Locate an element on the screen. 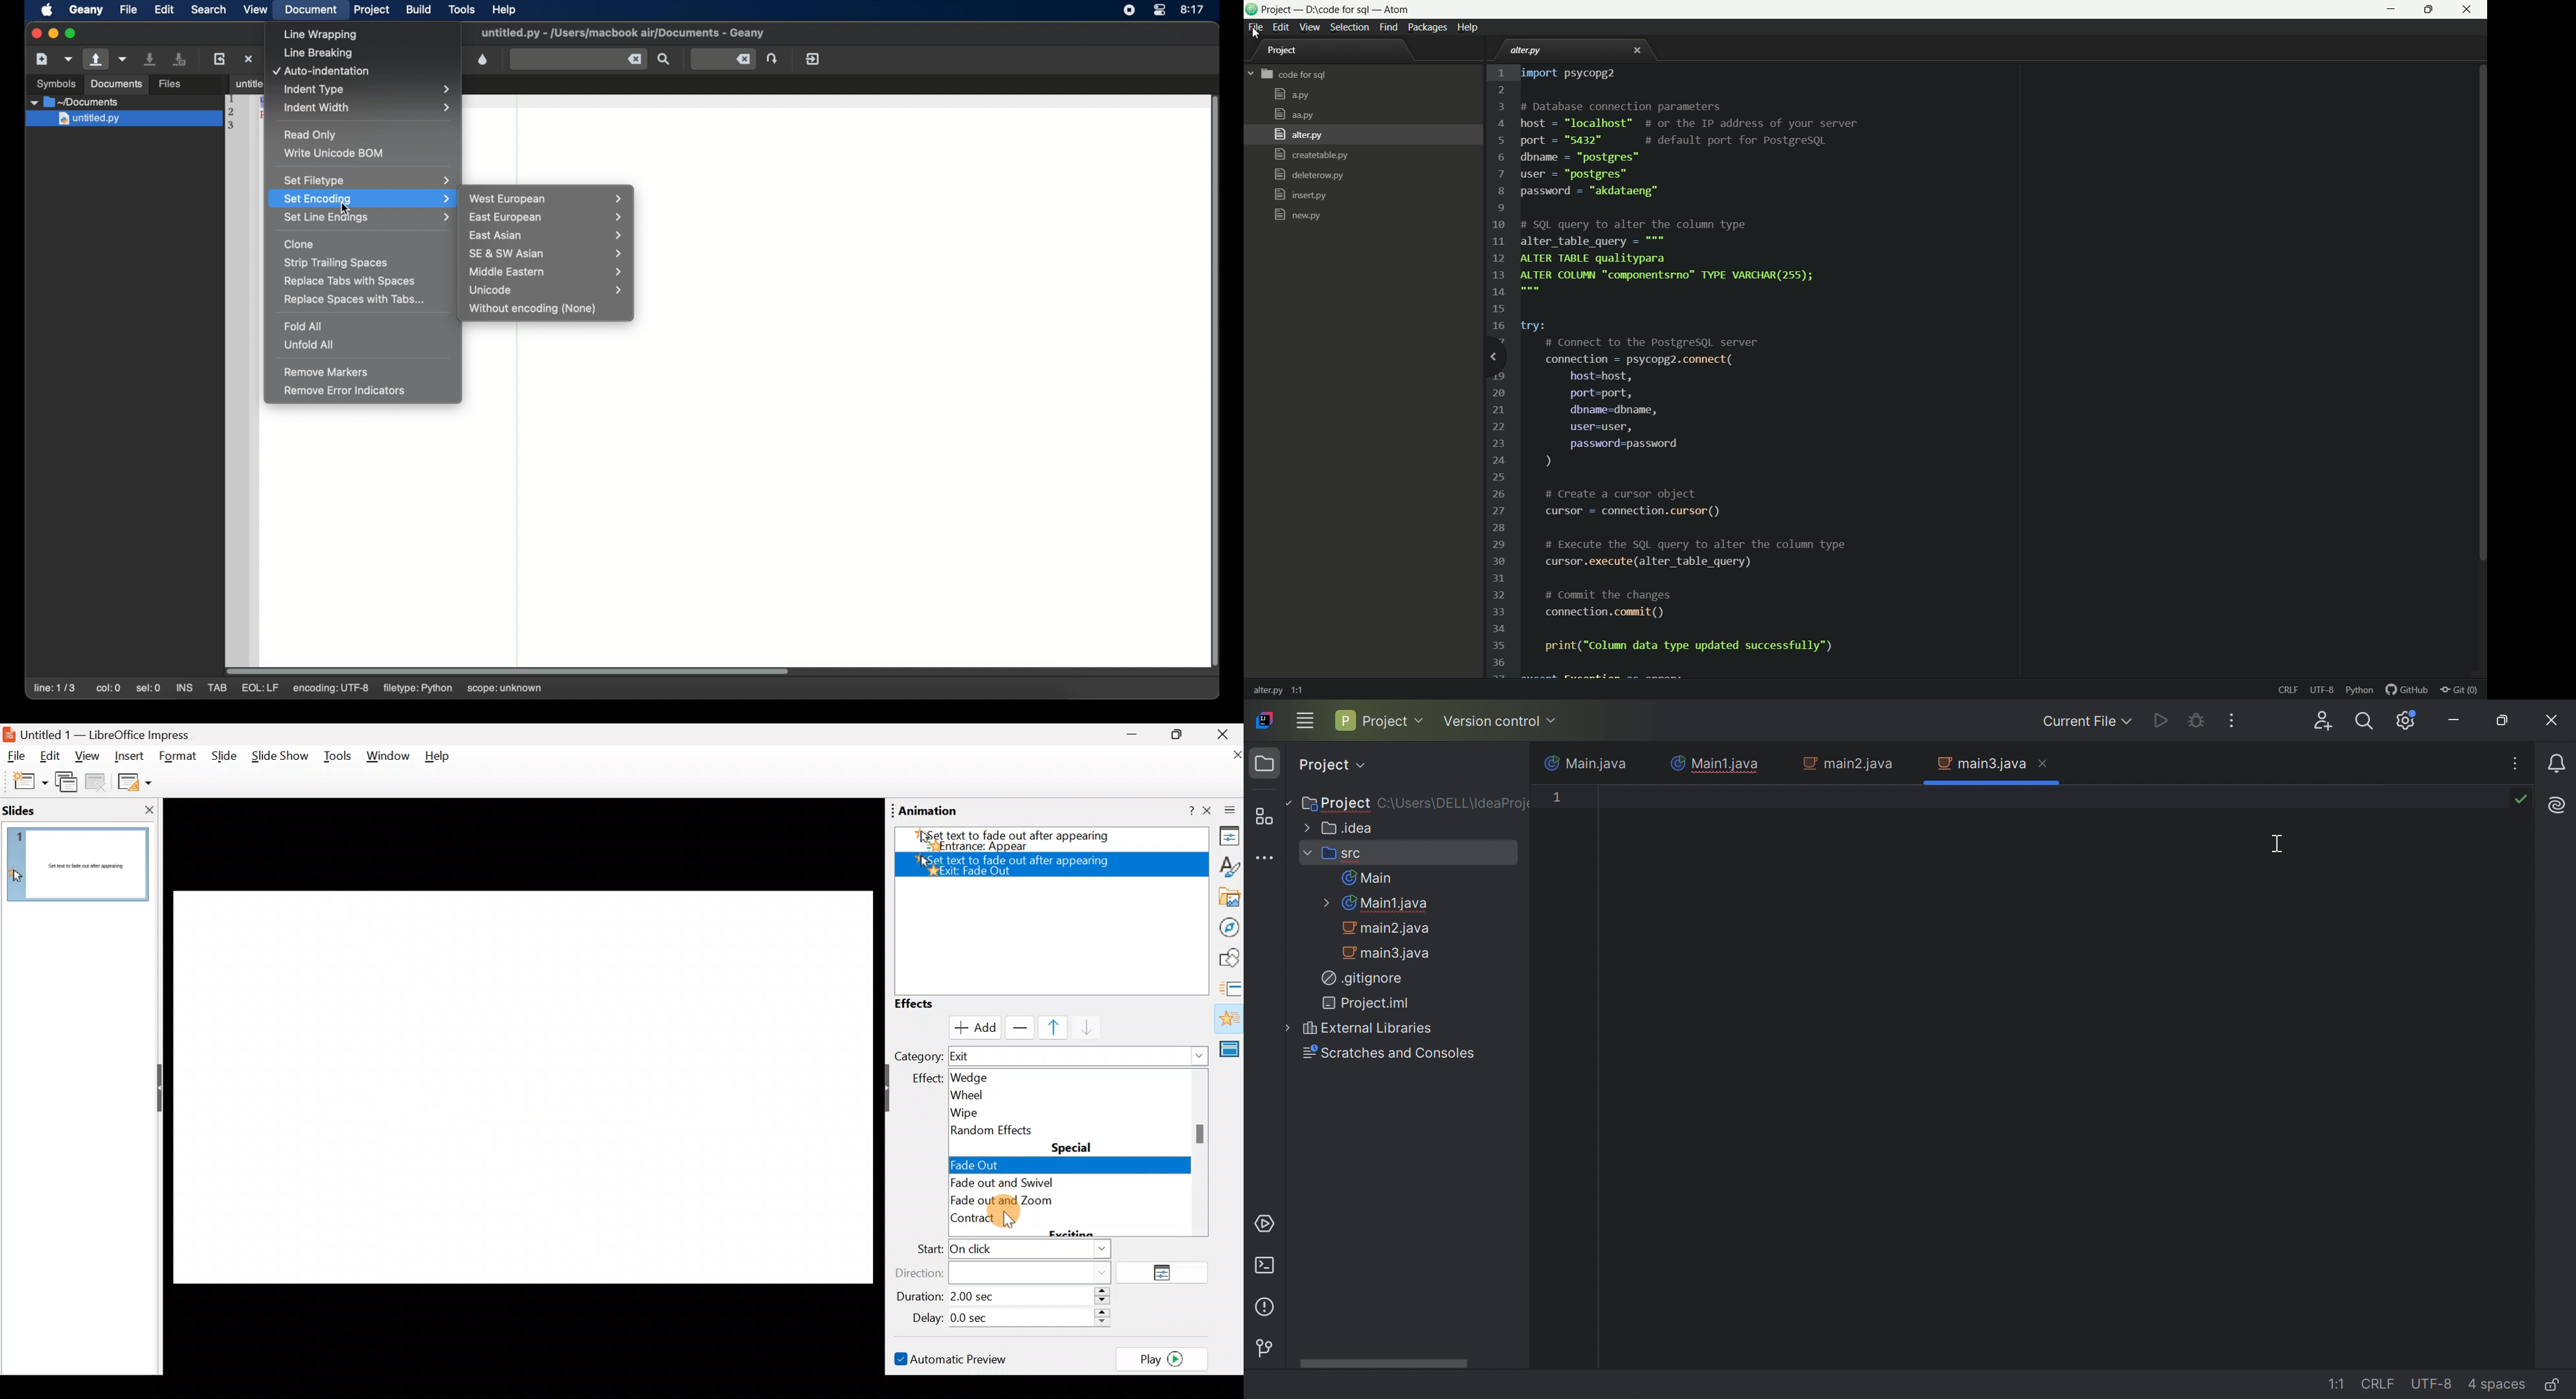 Image resolution: width=2576 pixels, height=1400 pixels. document is located at coordinates (312, 10).